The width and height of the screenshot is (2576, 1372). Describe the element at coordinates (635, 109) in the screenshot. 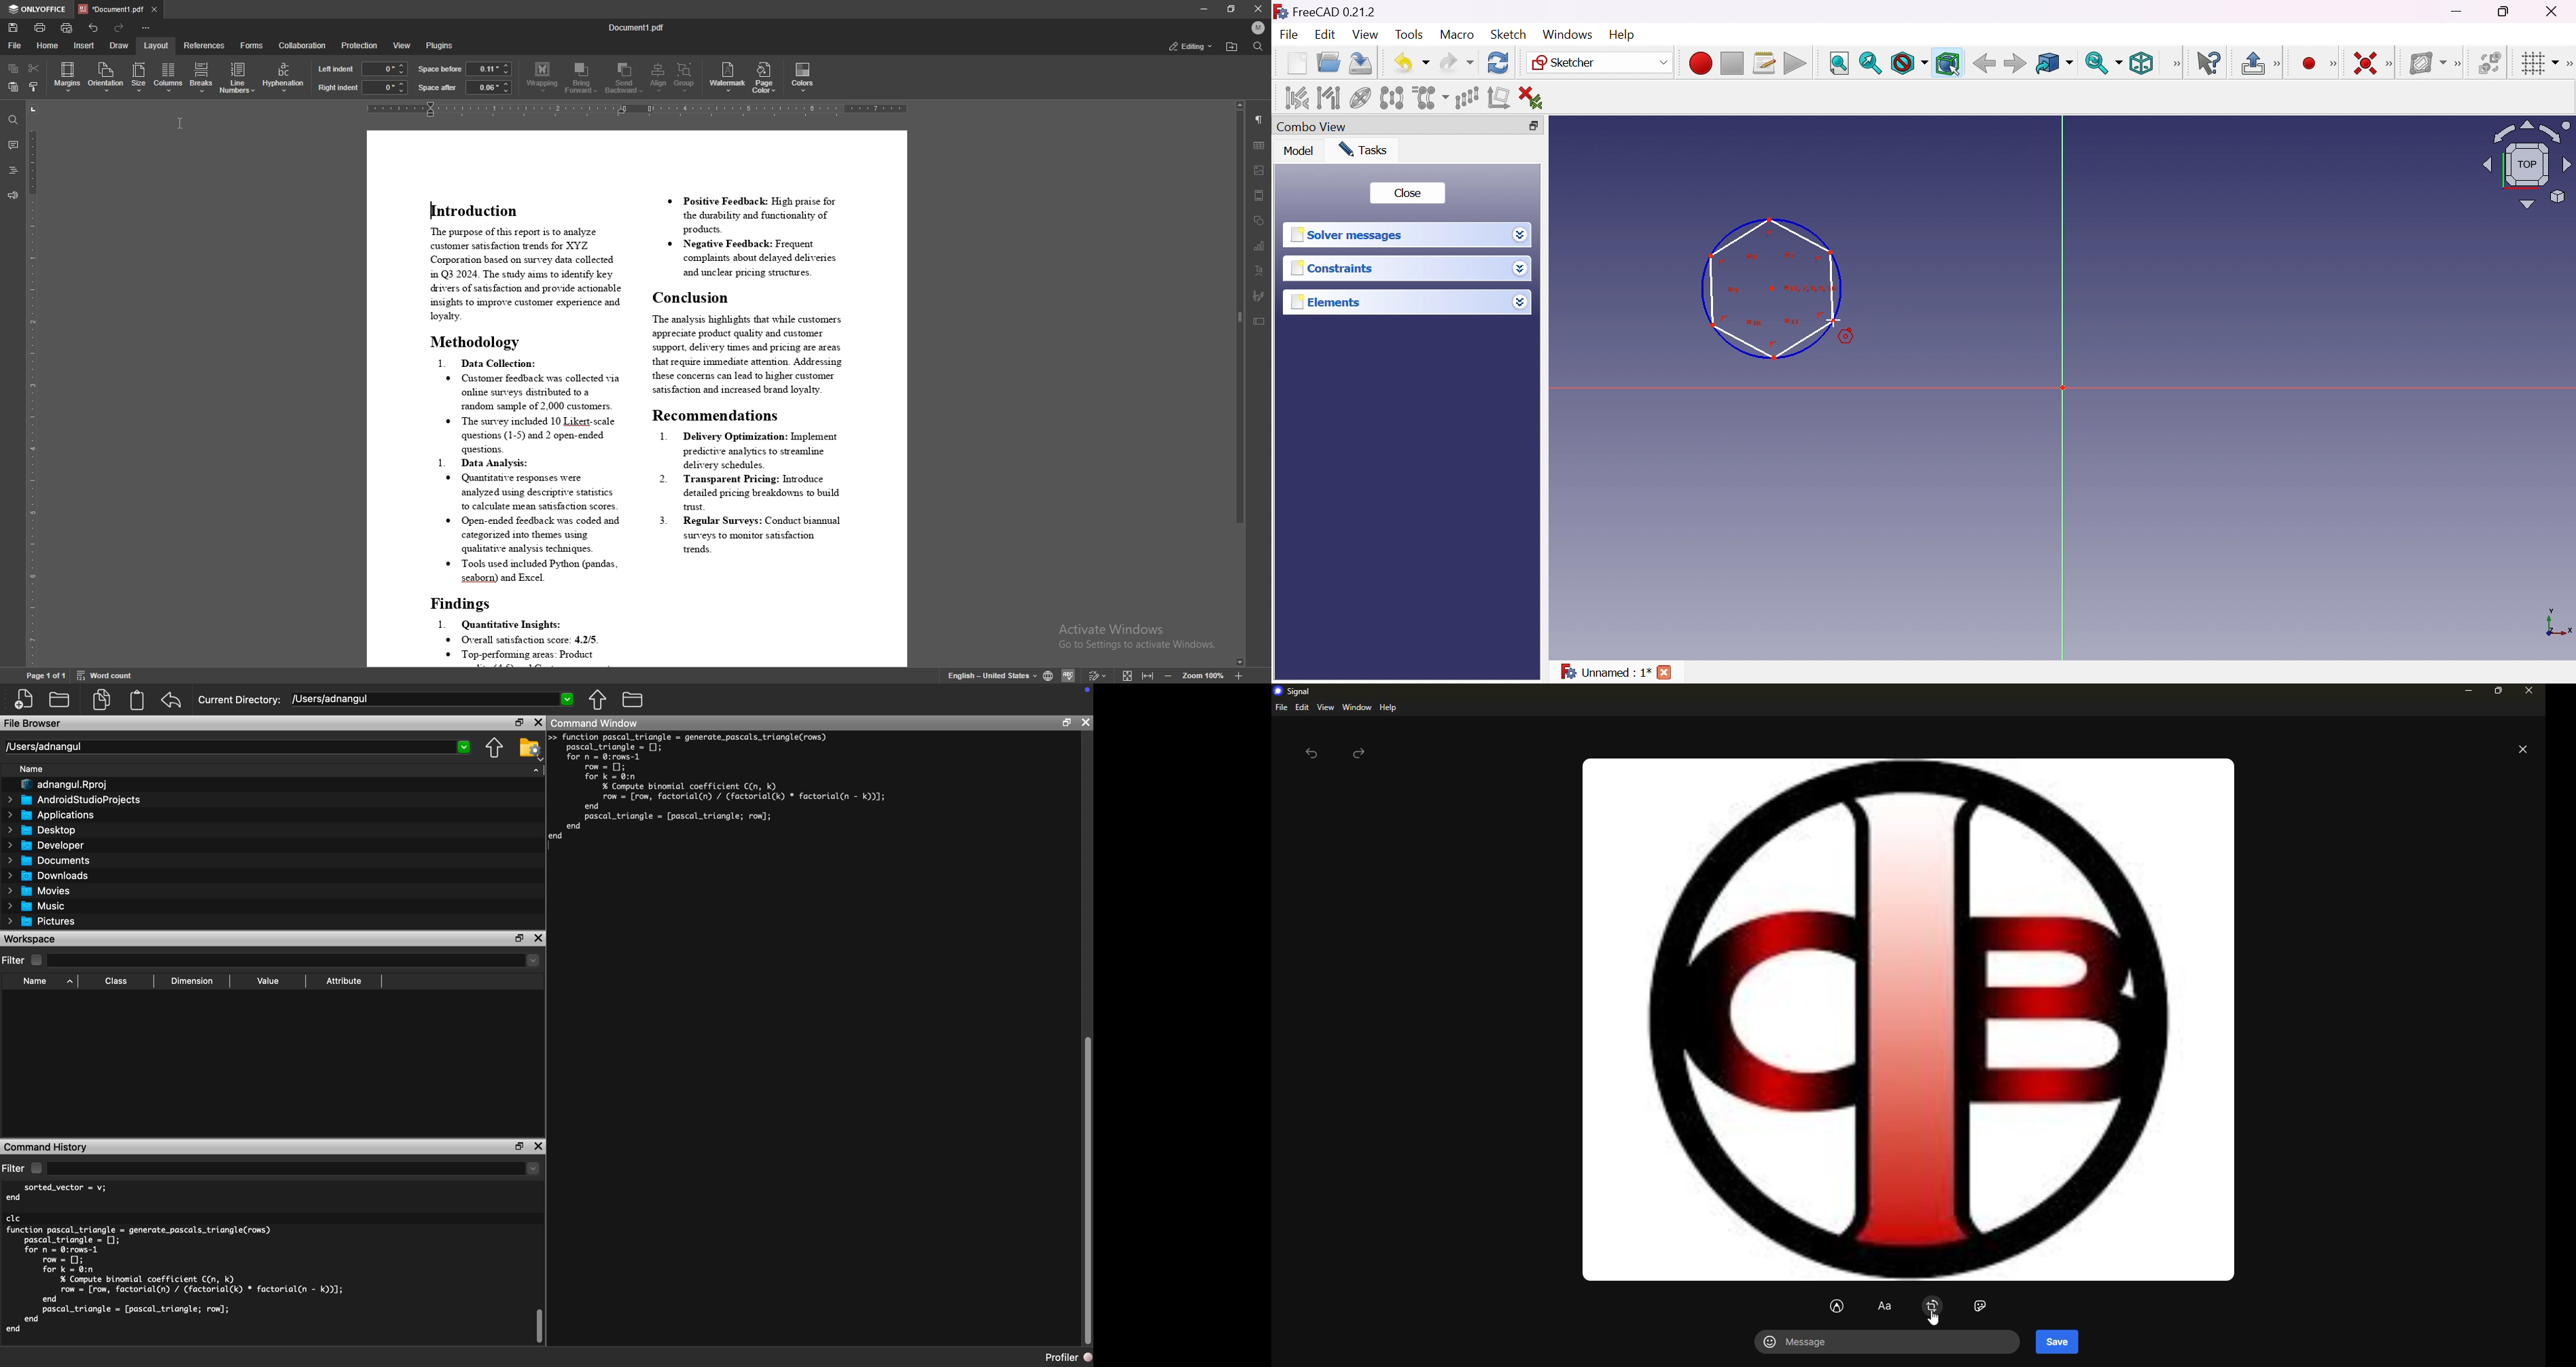

I see `horizontal scale` at that location.